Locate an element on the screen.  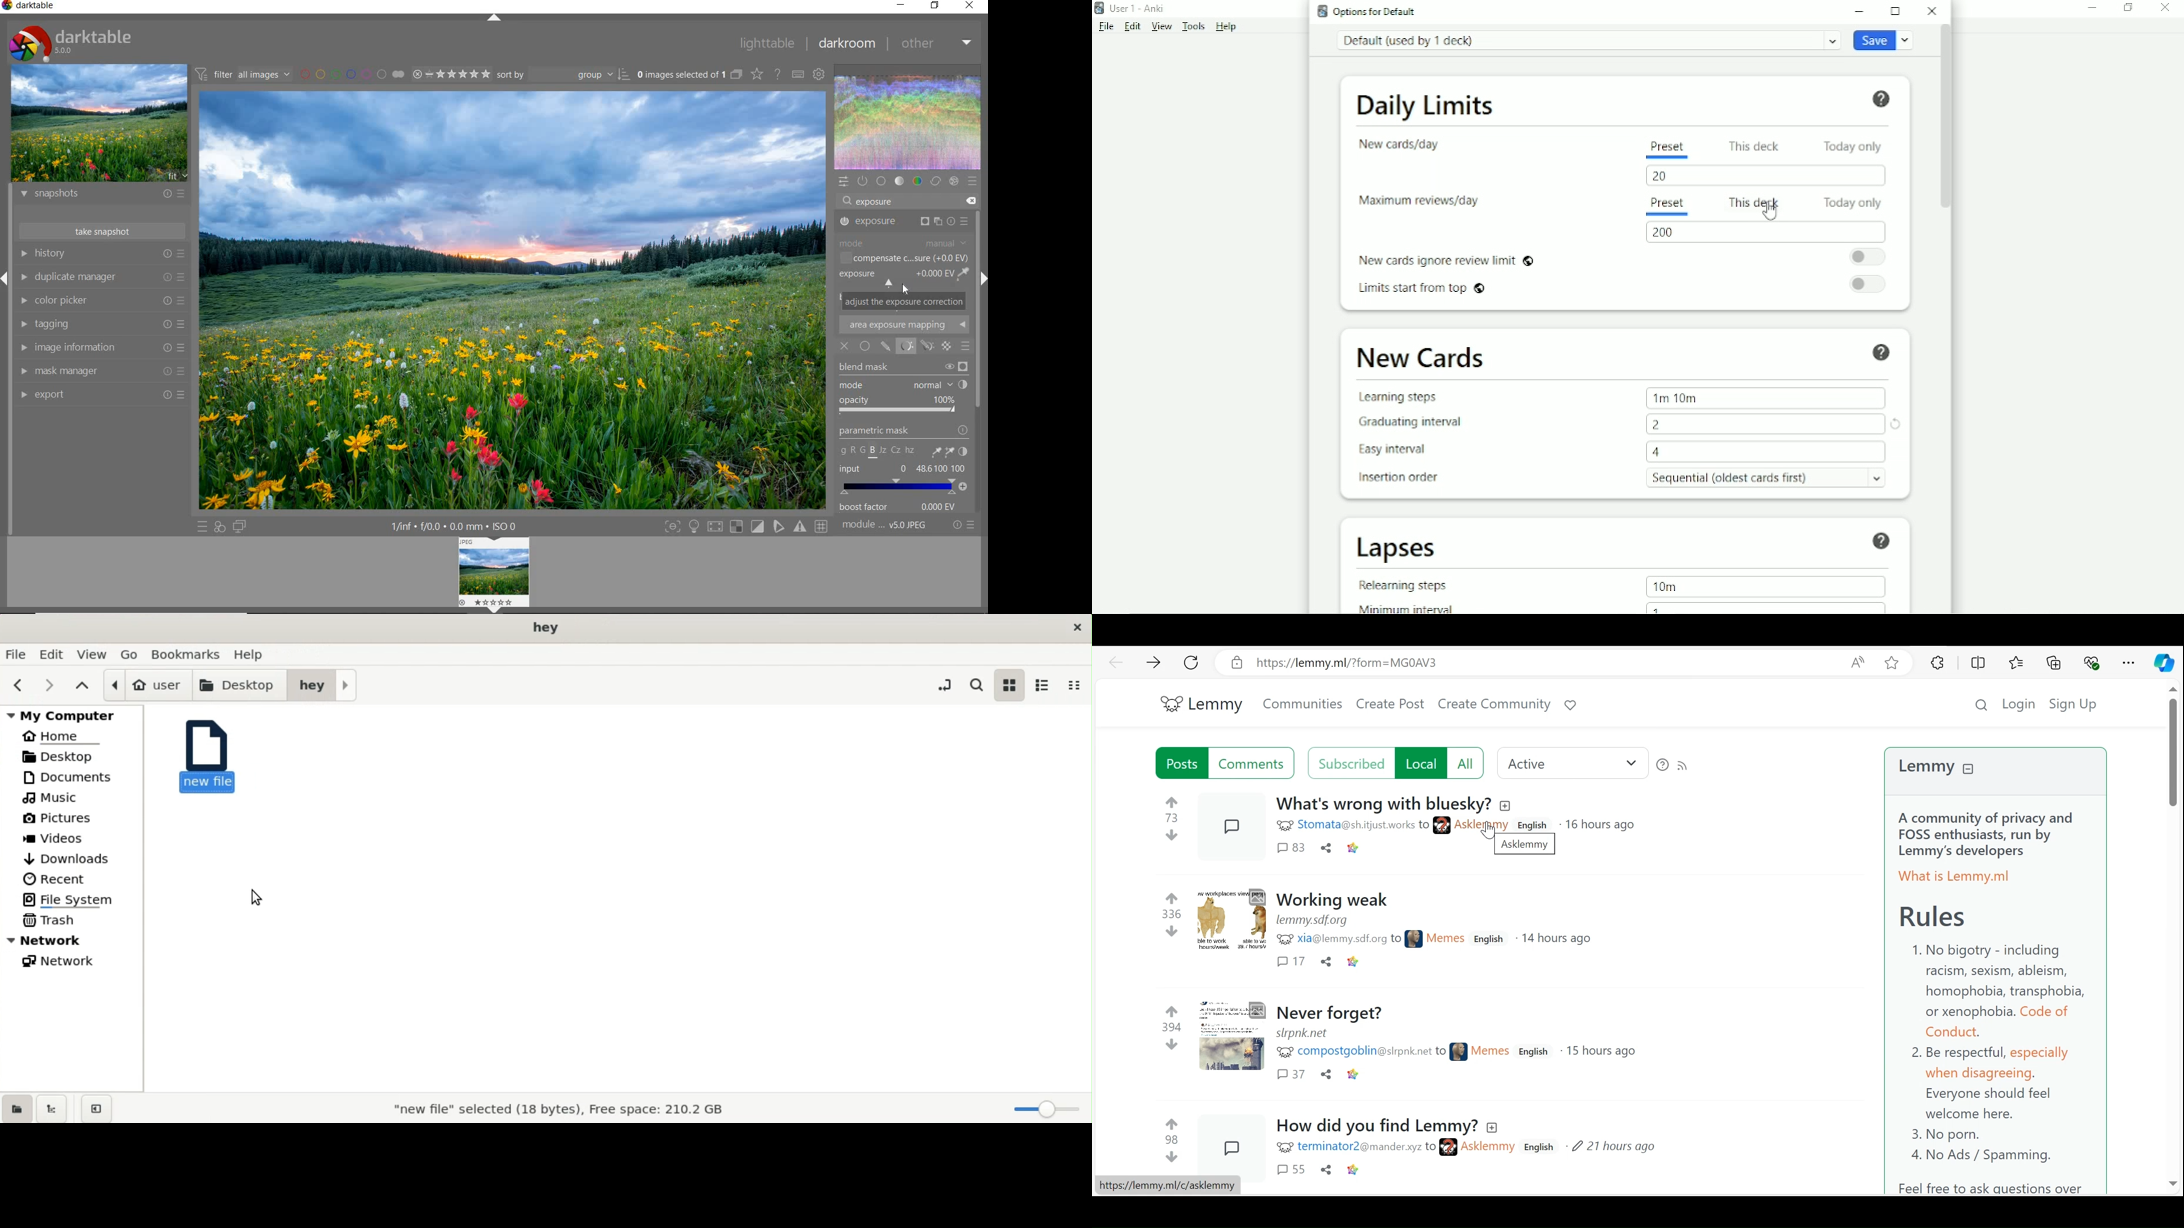
Save is located at coordinates (1886, 41).